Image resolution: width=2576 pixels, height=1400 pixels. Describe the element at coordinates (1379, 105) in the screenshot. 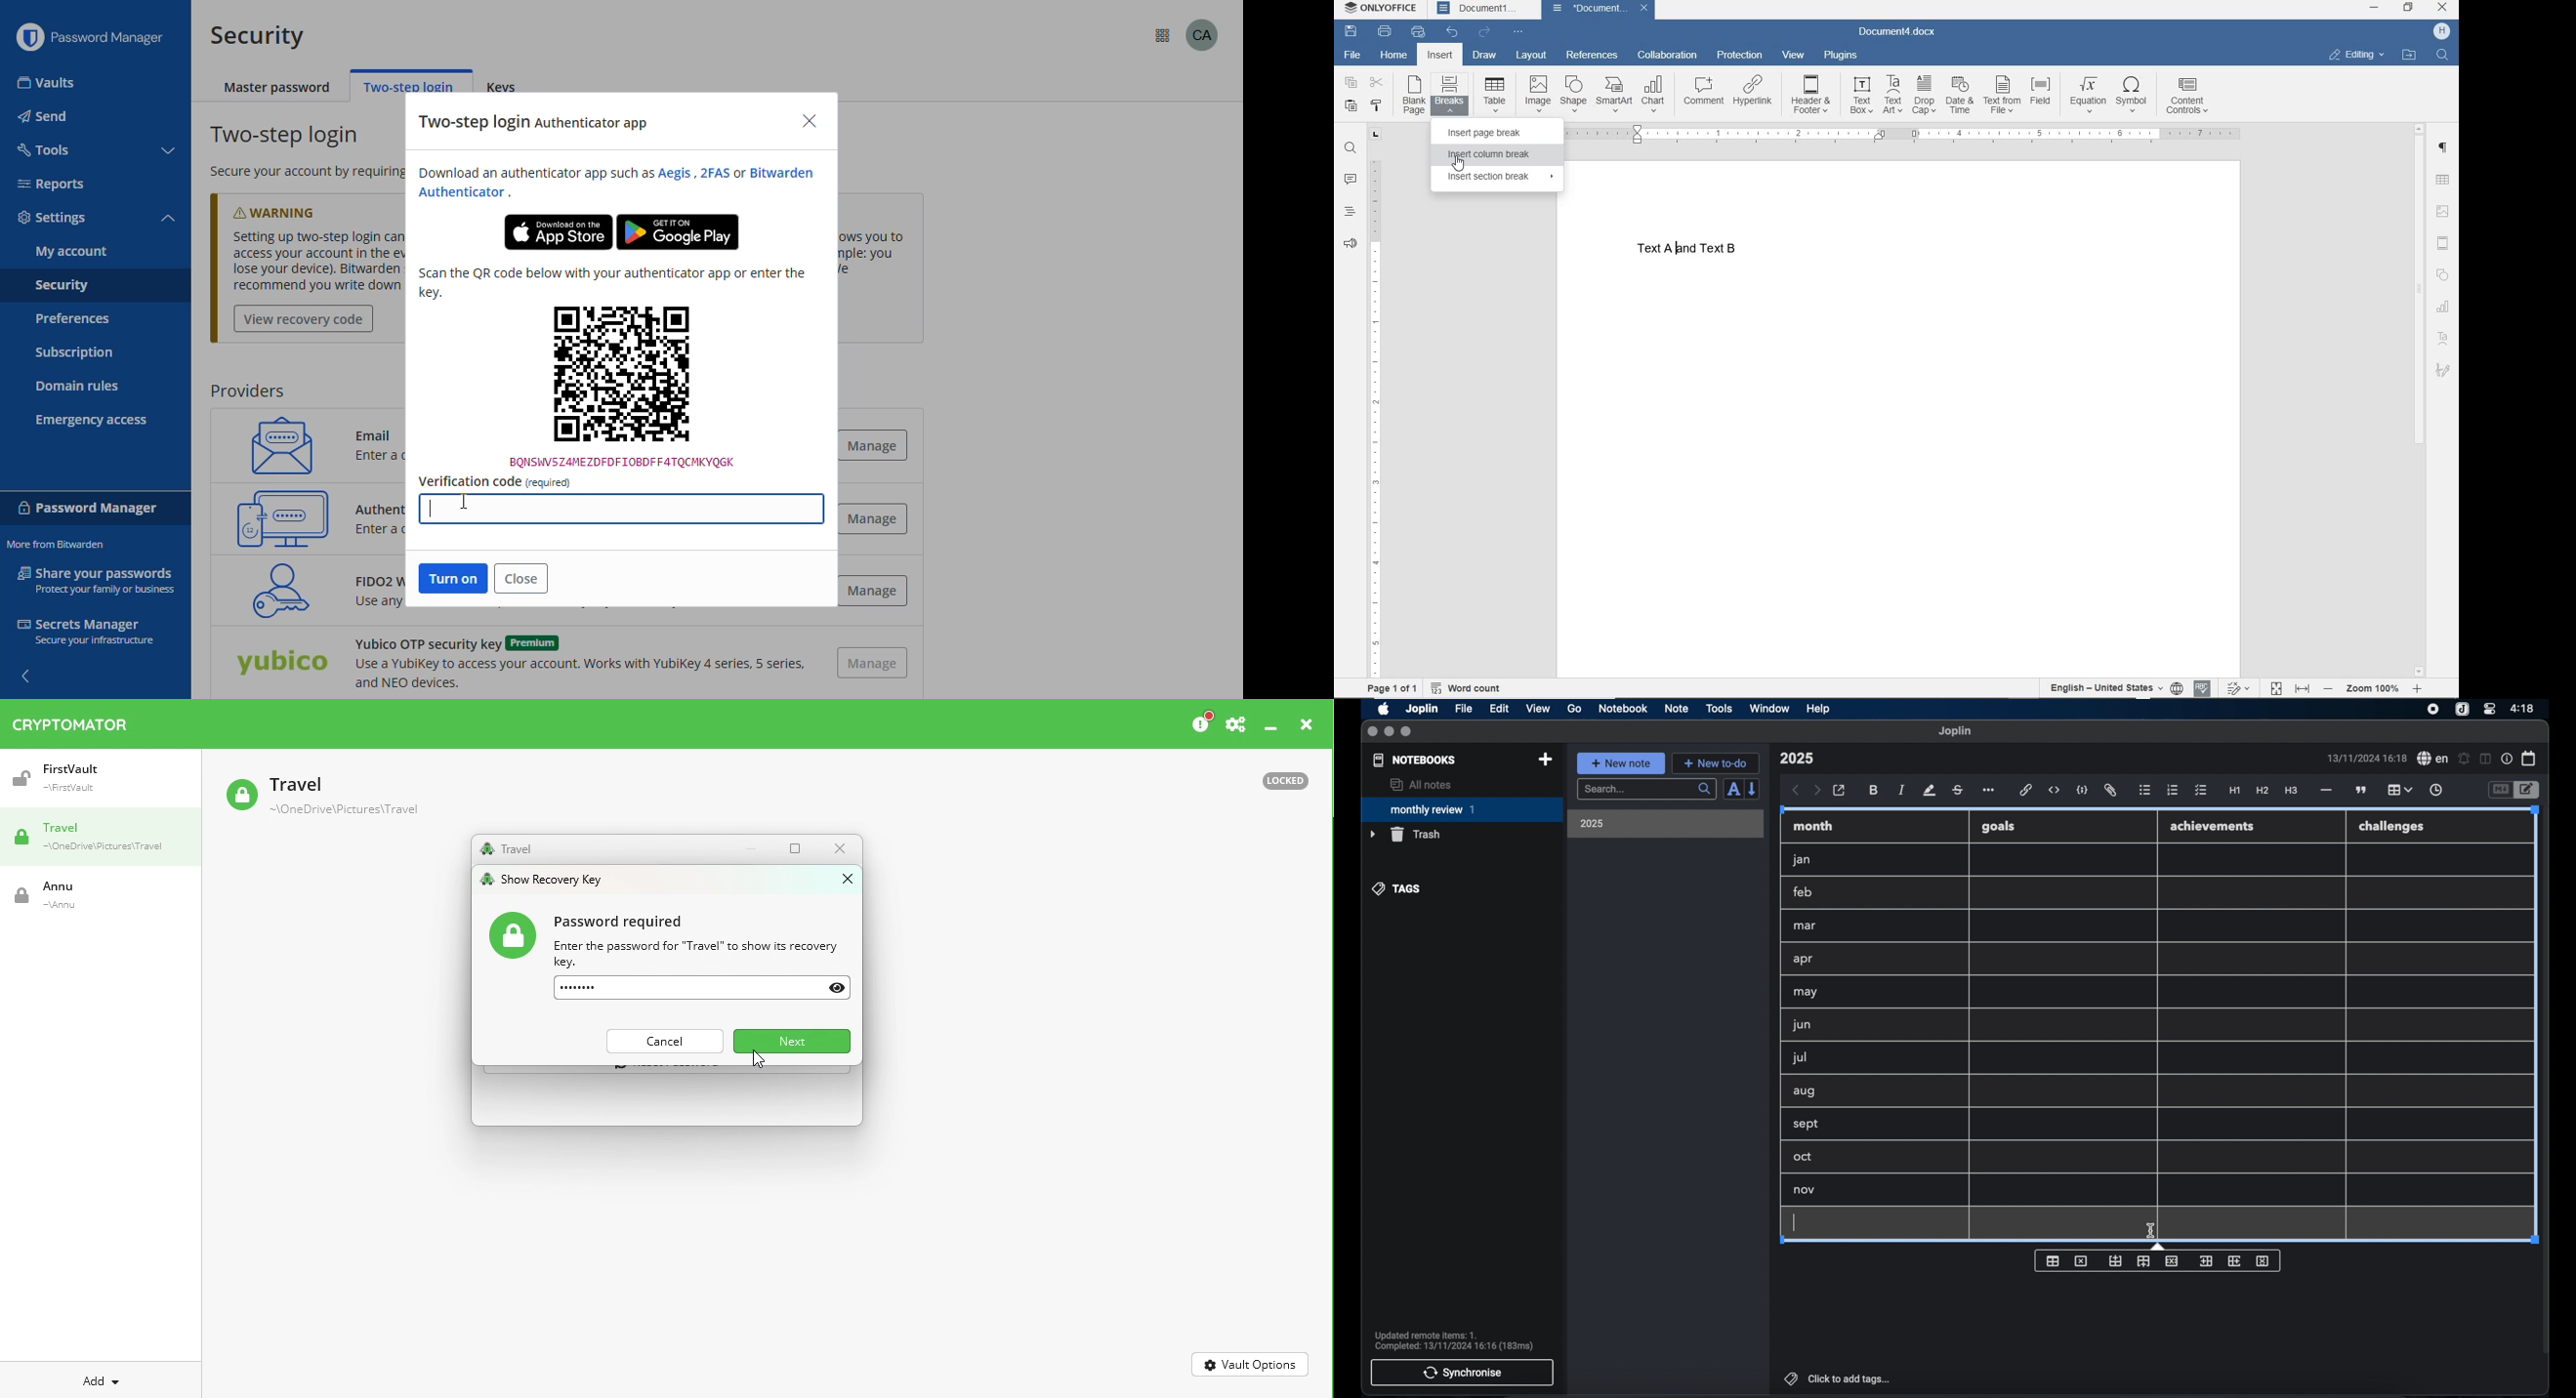

I see `COPY STYLE` at that location.